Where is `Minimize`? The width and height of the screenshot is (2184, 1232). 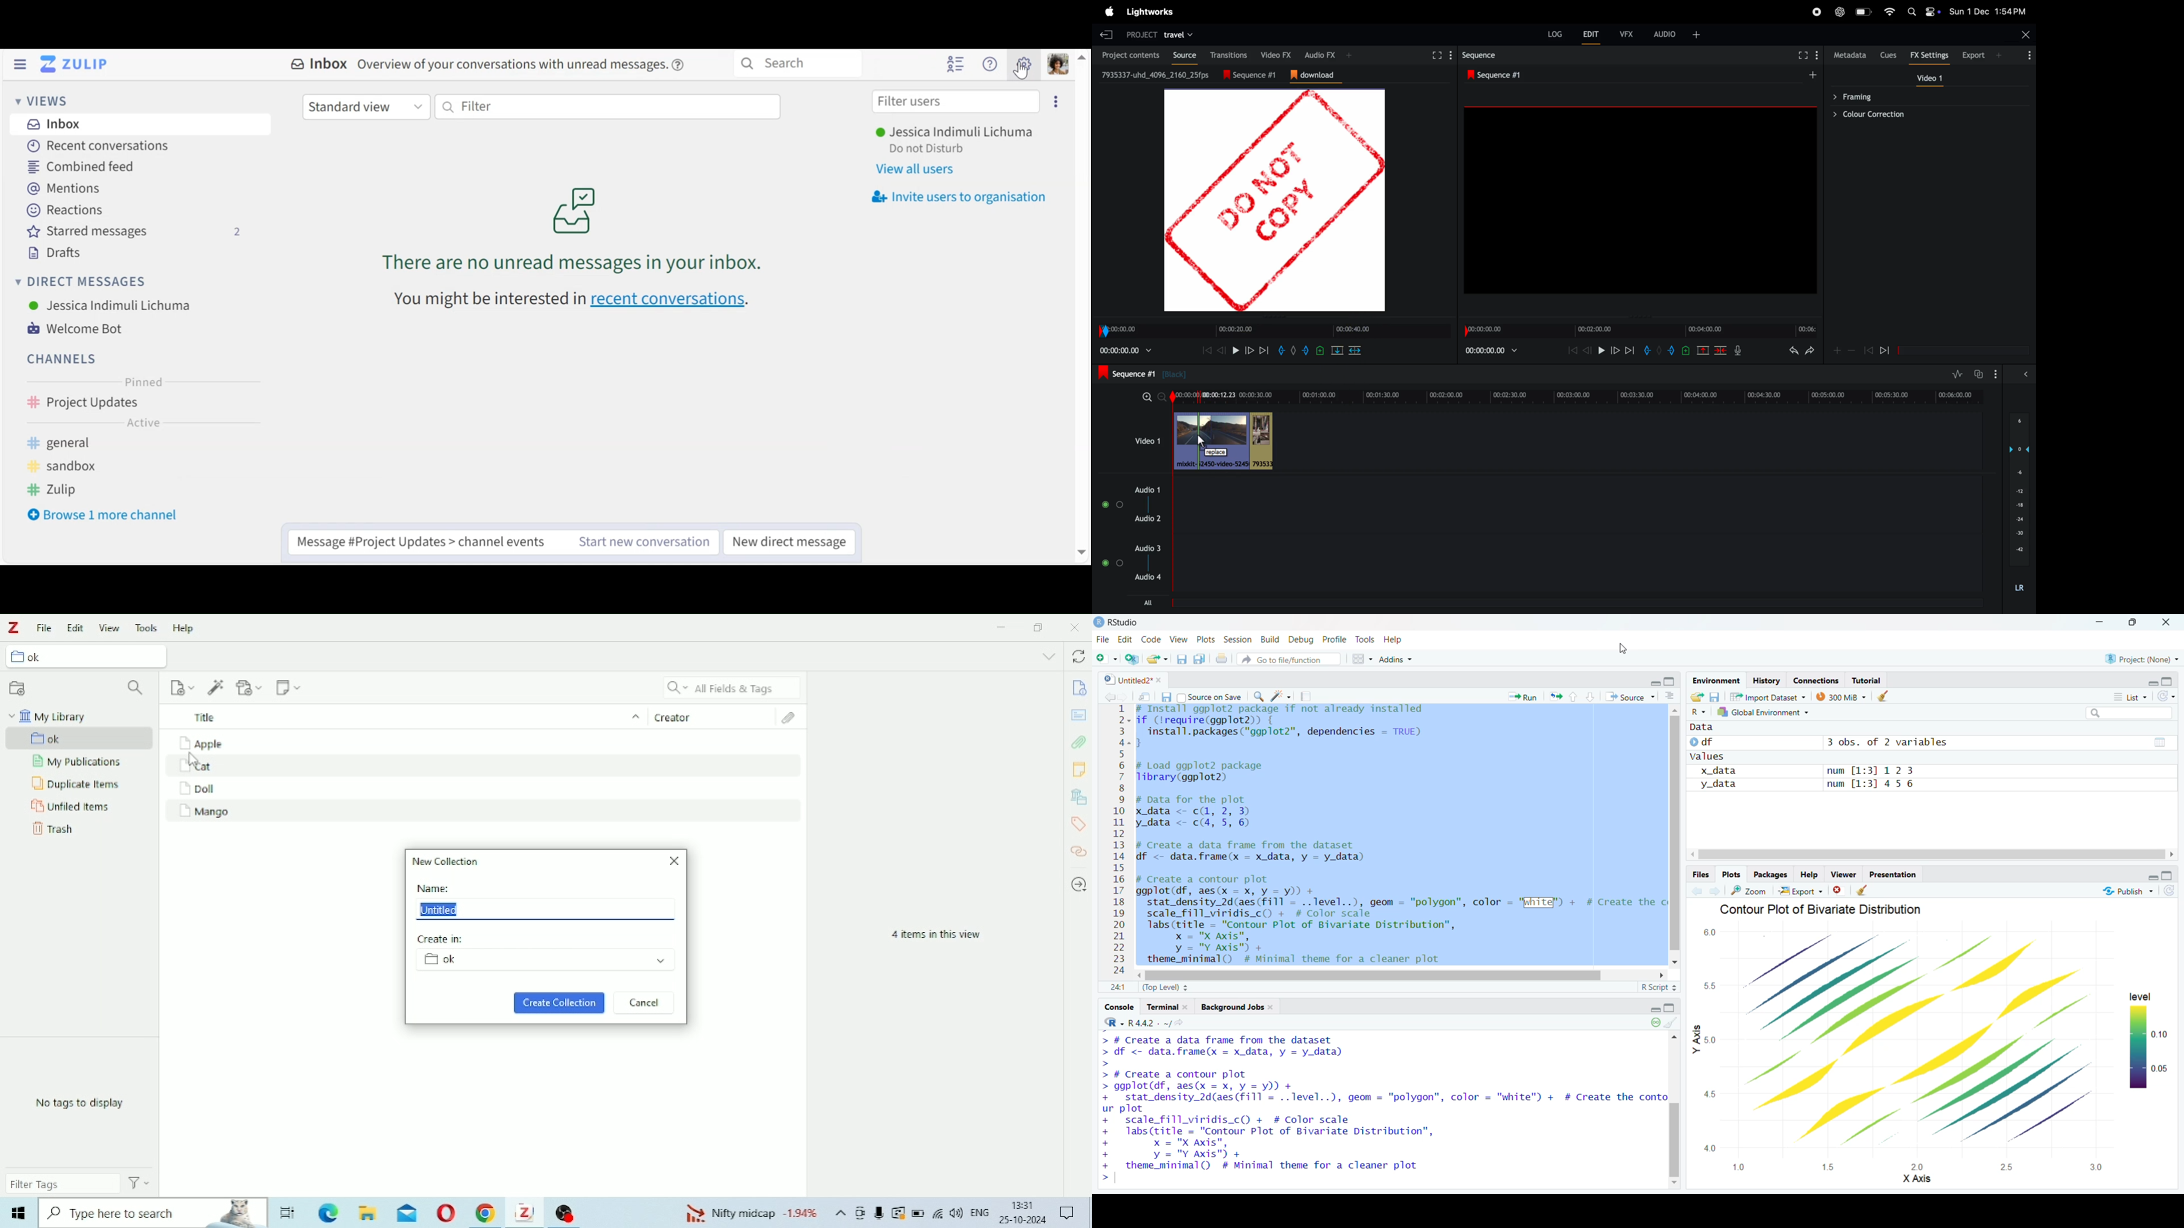
Minimize is located at coordinates (1003, 626).